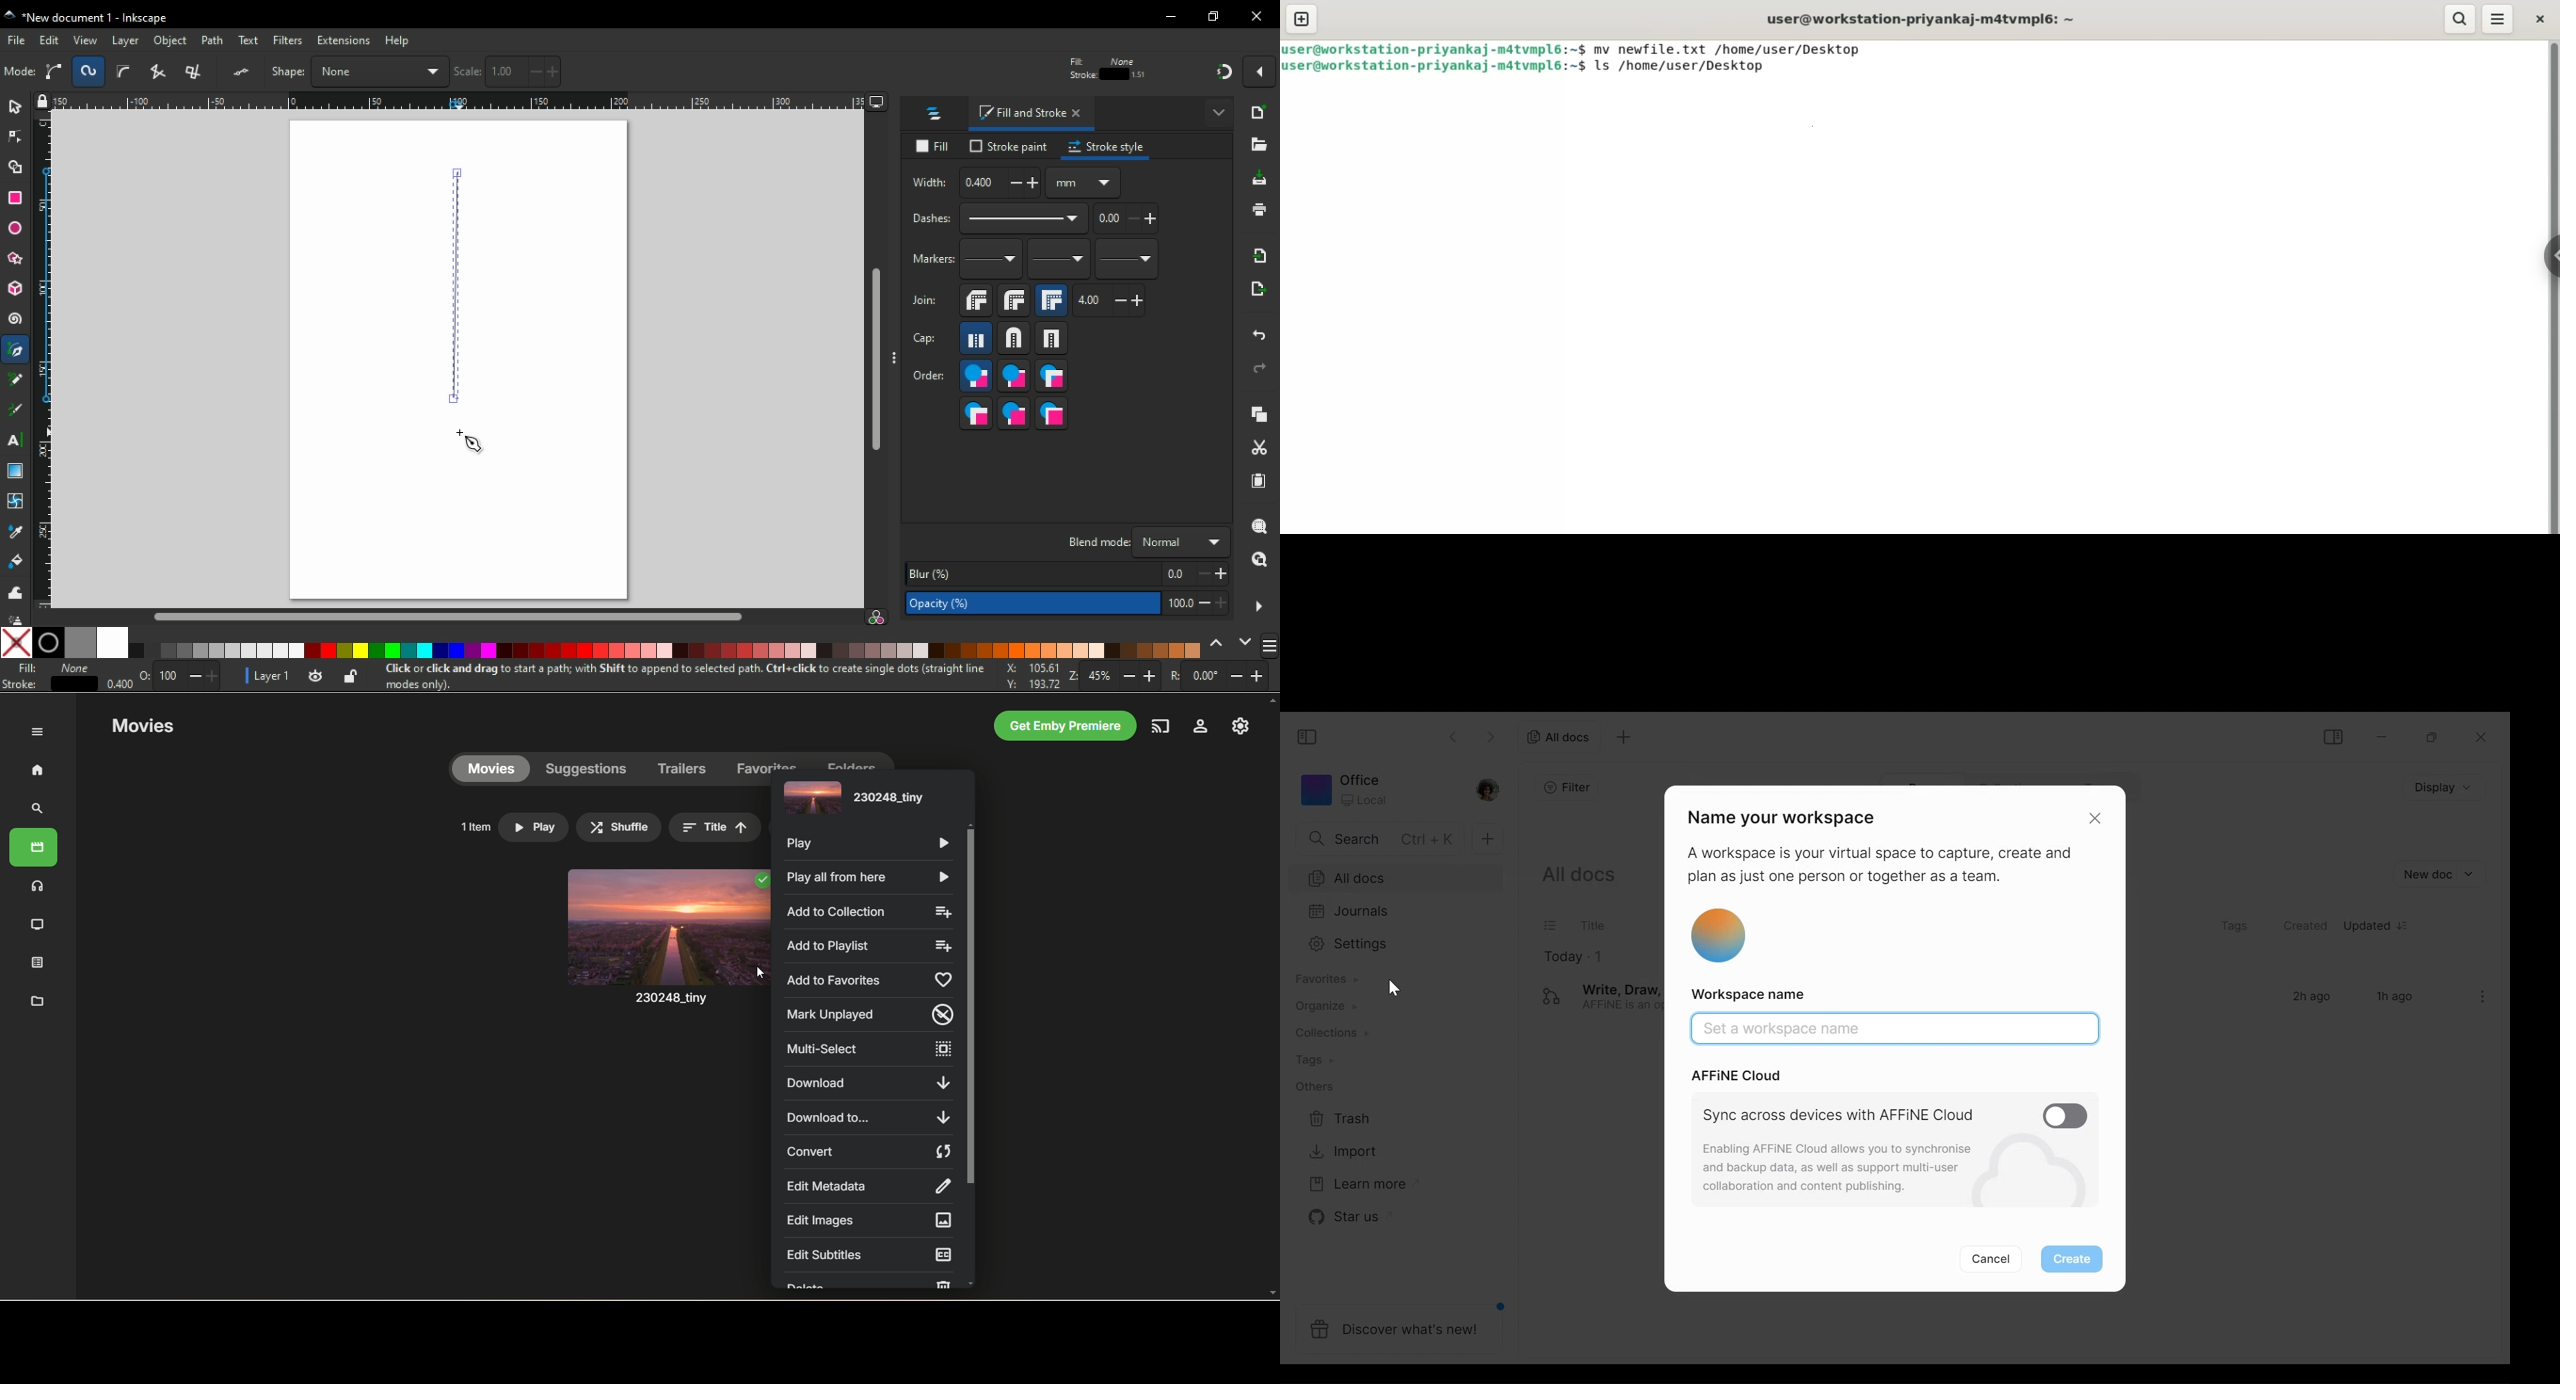 The height and width of the screenshot is (1400, 2576). I want to click on rasie to top, so click(328, 71).